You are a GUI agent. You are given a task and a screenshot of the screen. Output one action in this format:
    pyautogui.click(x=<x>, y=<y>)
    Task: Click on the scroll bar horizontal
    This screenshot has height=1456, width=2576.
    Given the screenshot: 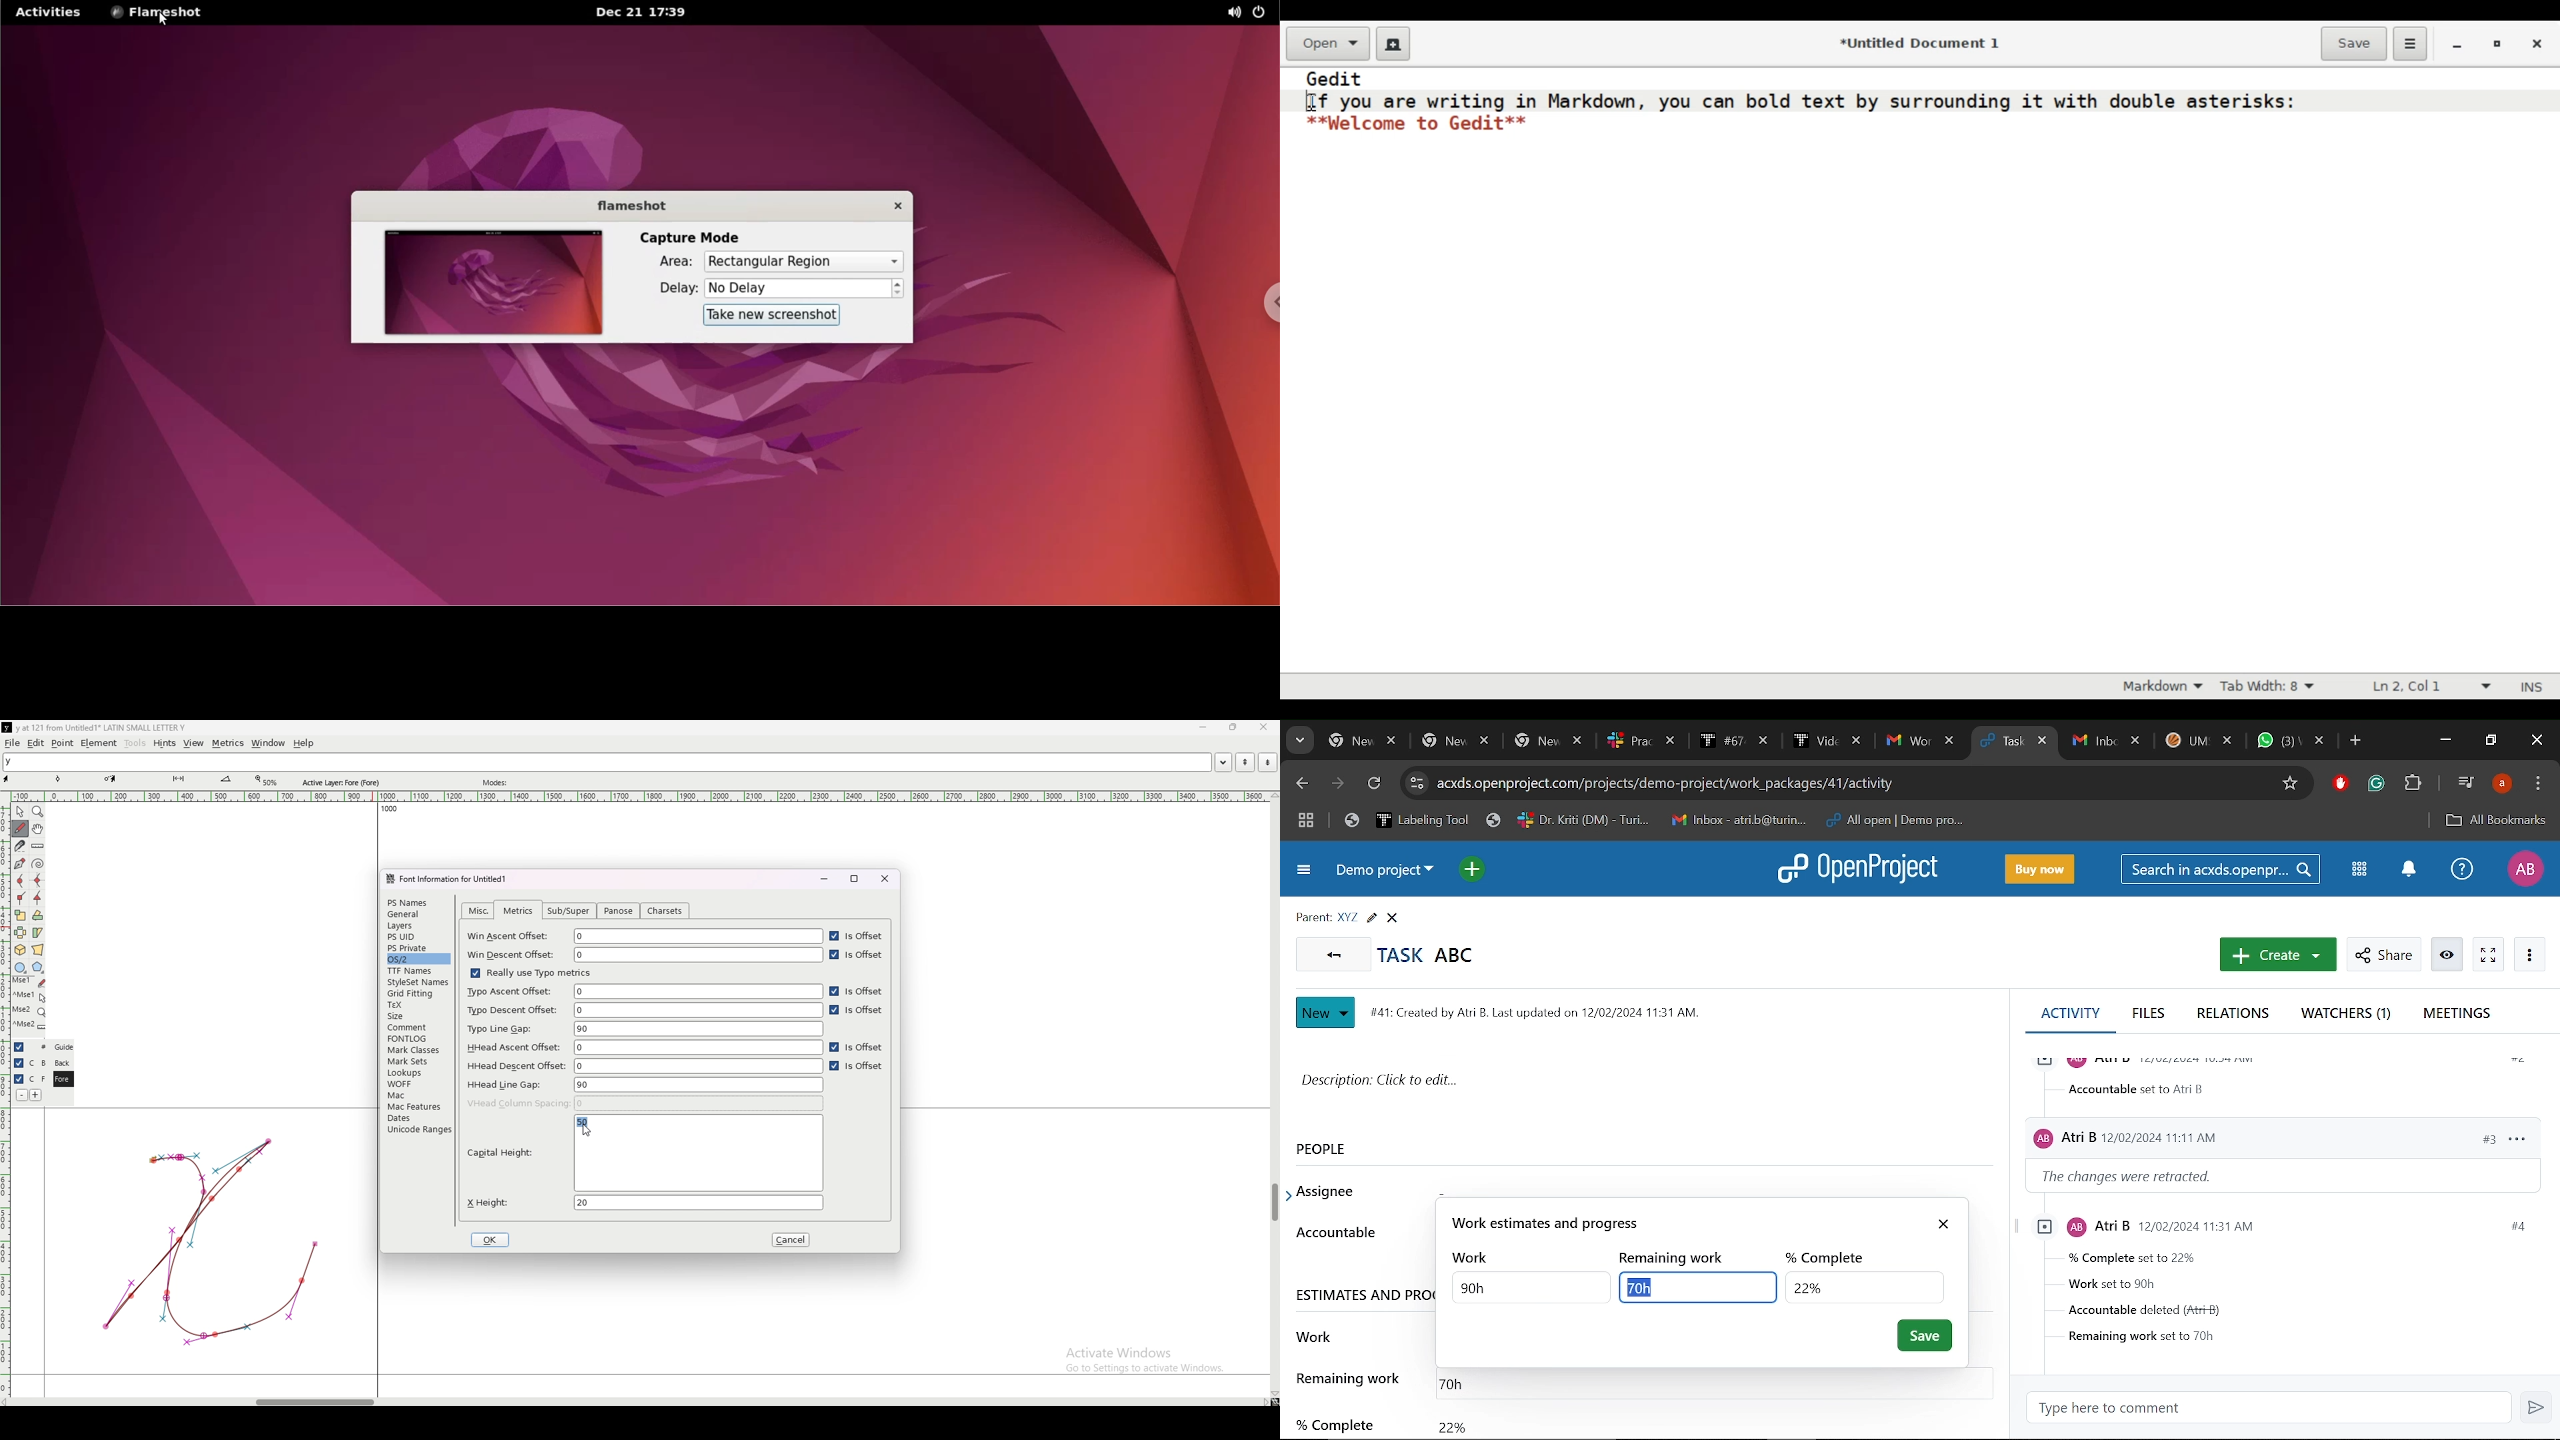 What is the action you would take?
    pyautogui.click(x=315, y=1399)
    